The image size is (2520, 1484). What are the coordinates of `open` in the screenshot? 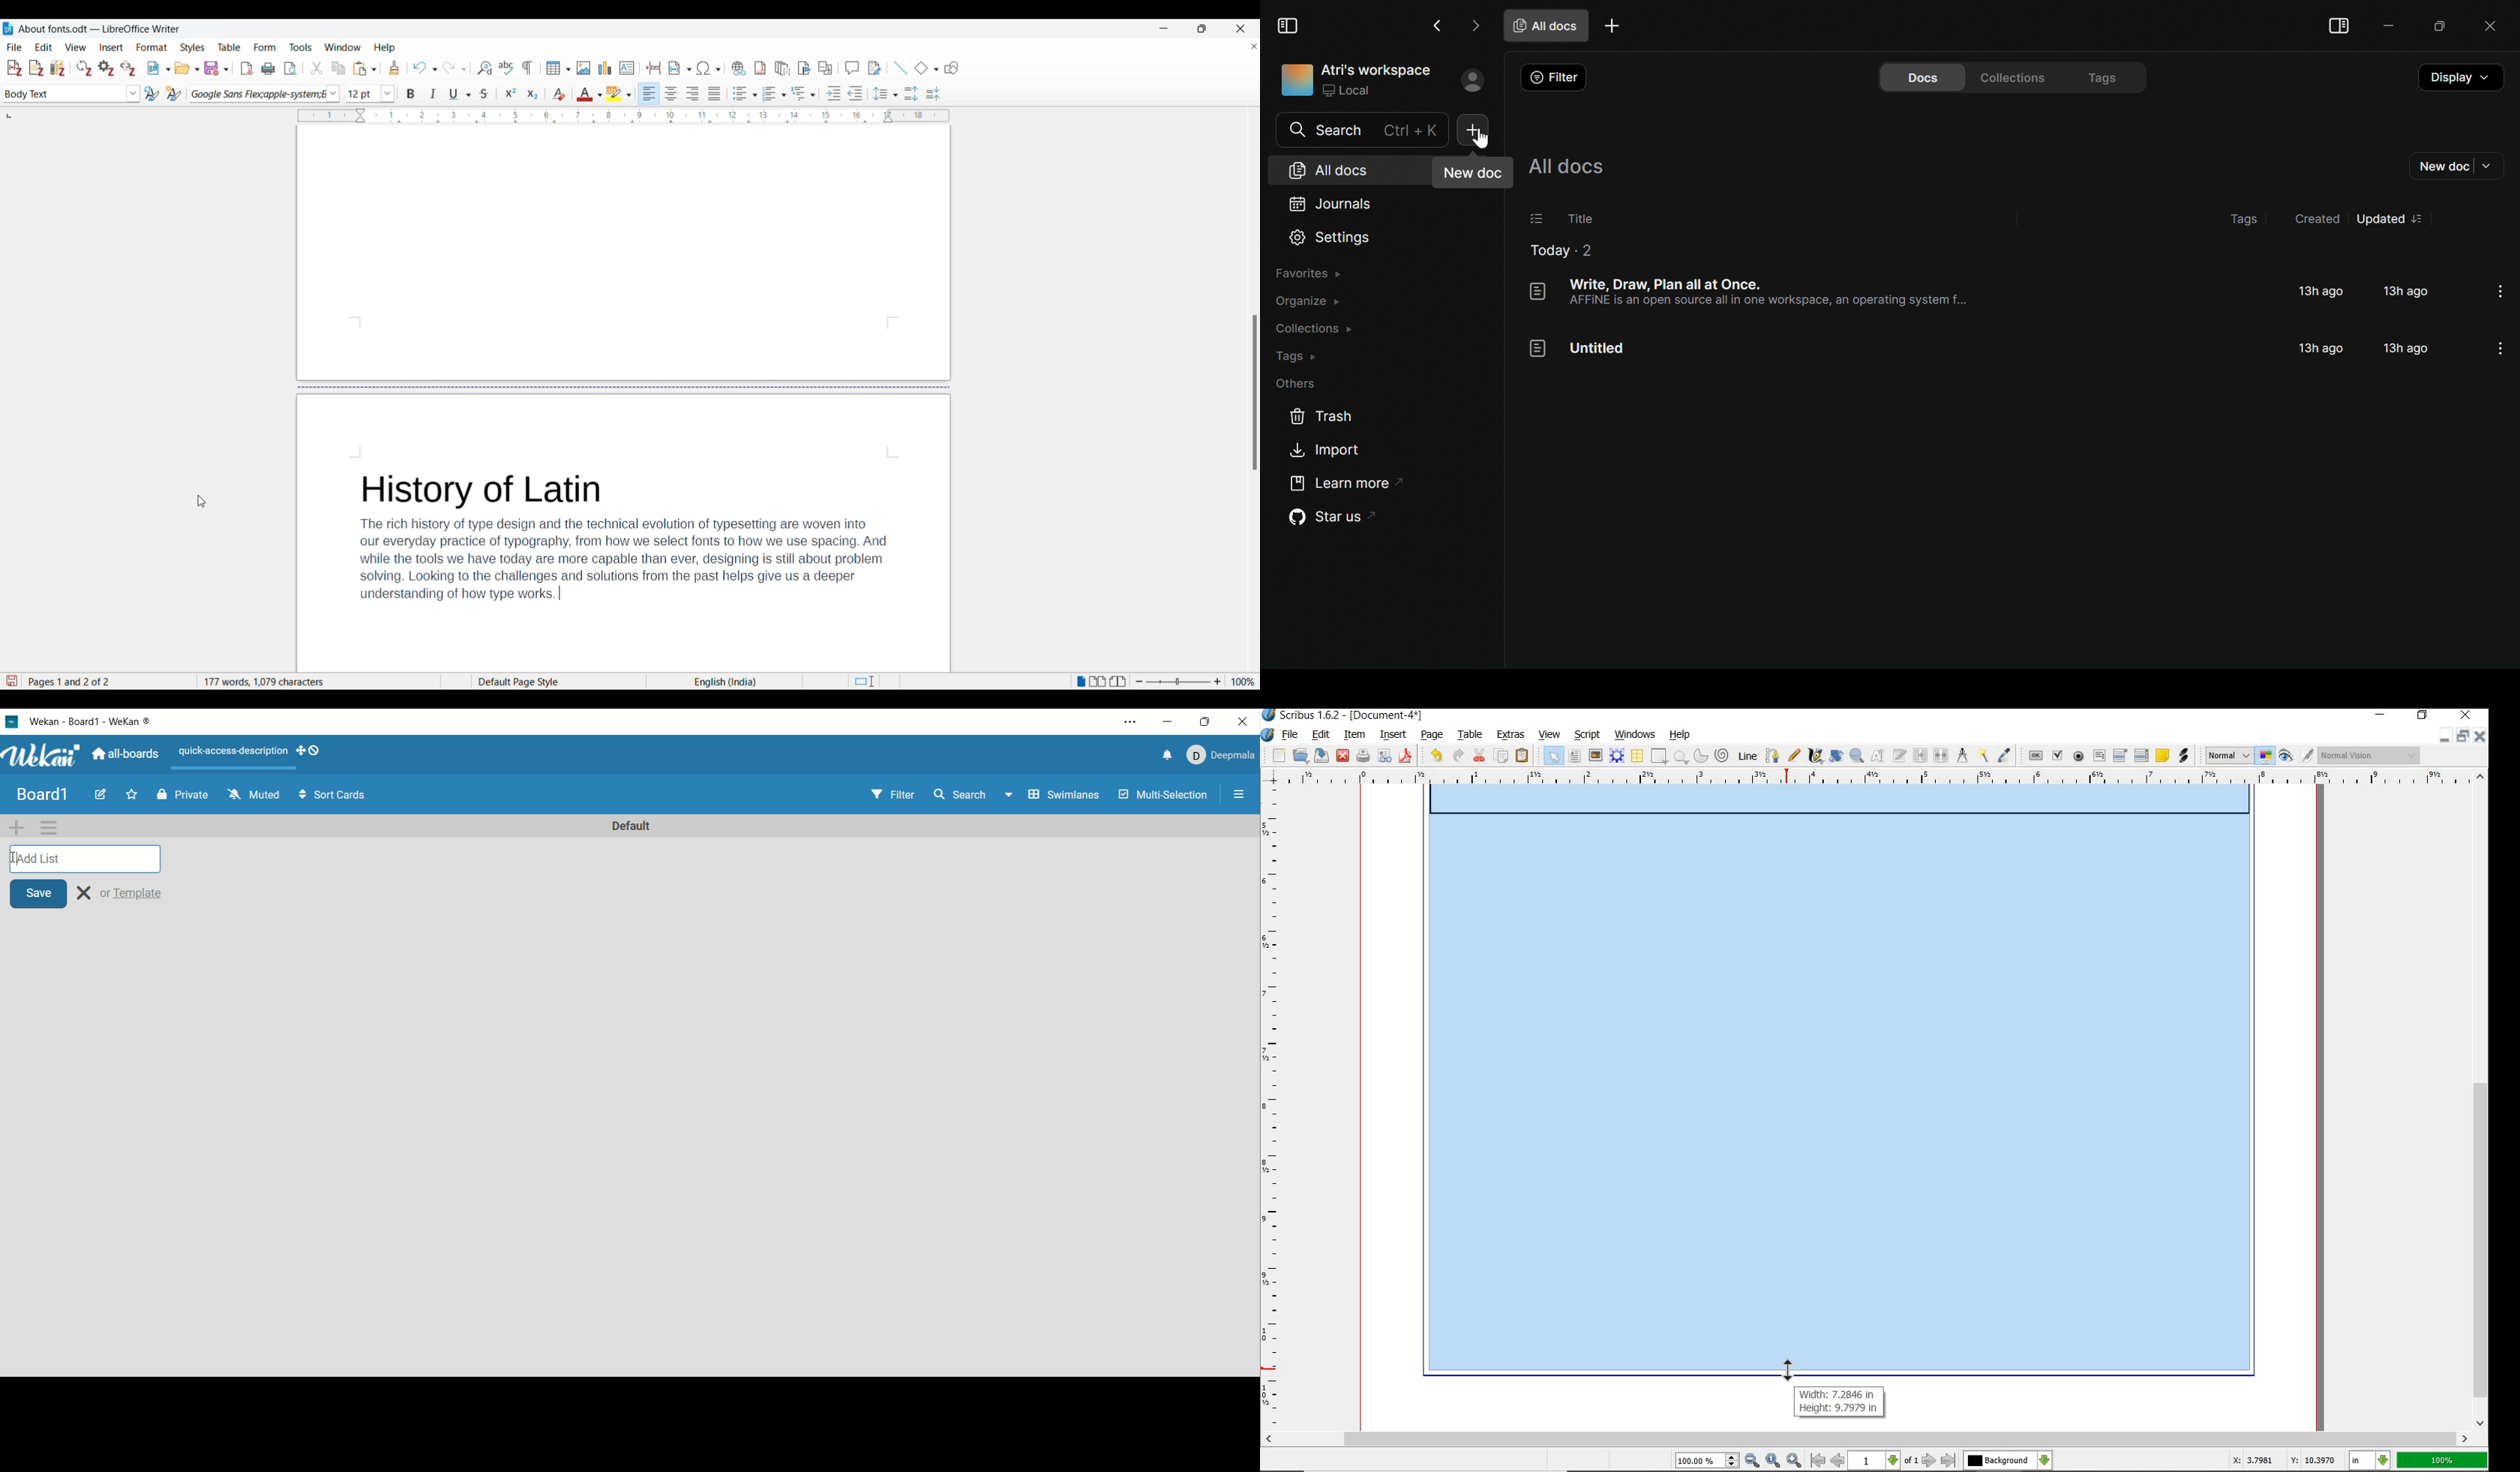 It's located at (1301, 756).